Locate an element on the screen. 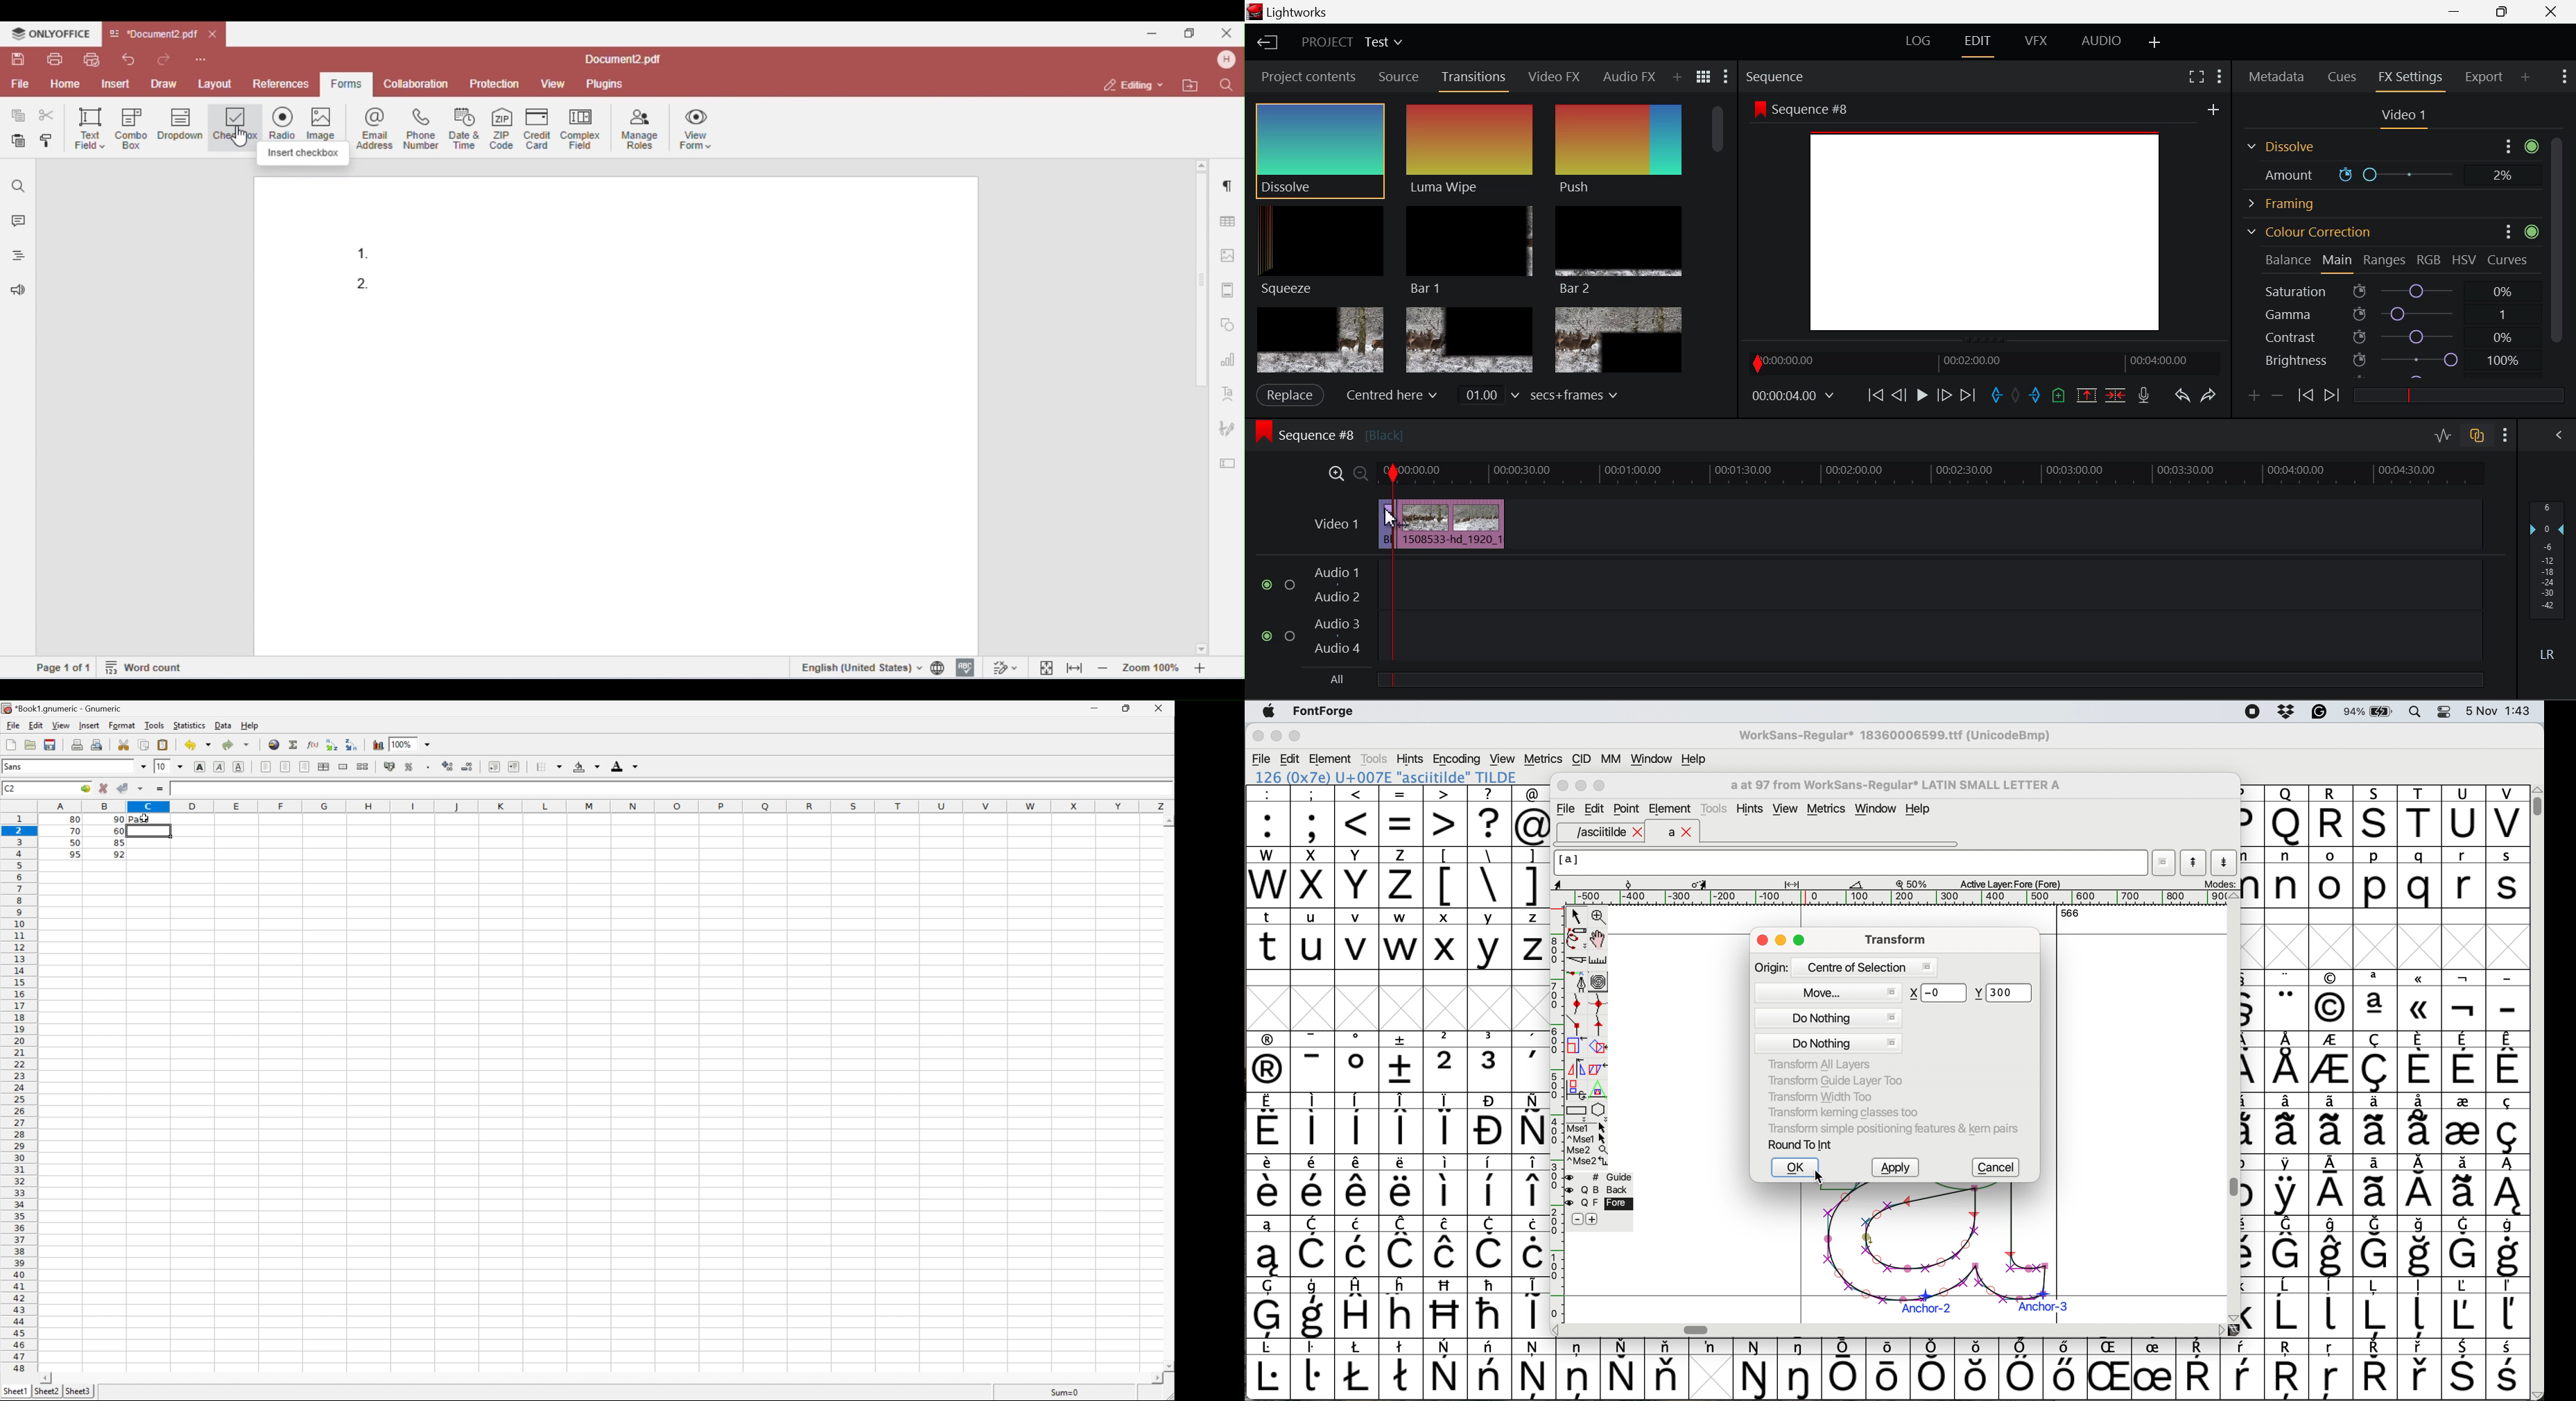  Insert hyperlink is located at coordinates (274, 743).